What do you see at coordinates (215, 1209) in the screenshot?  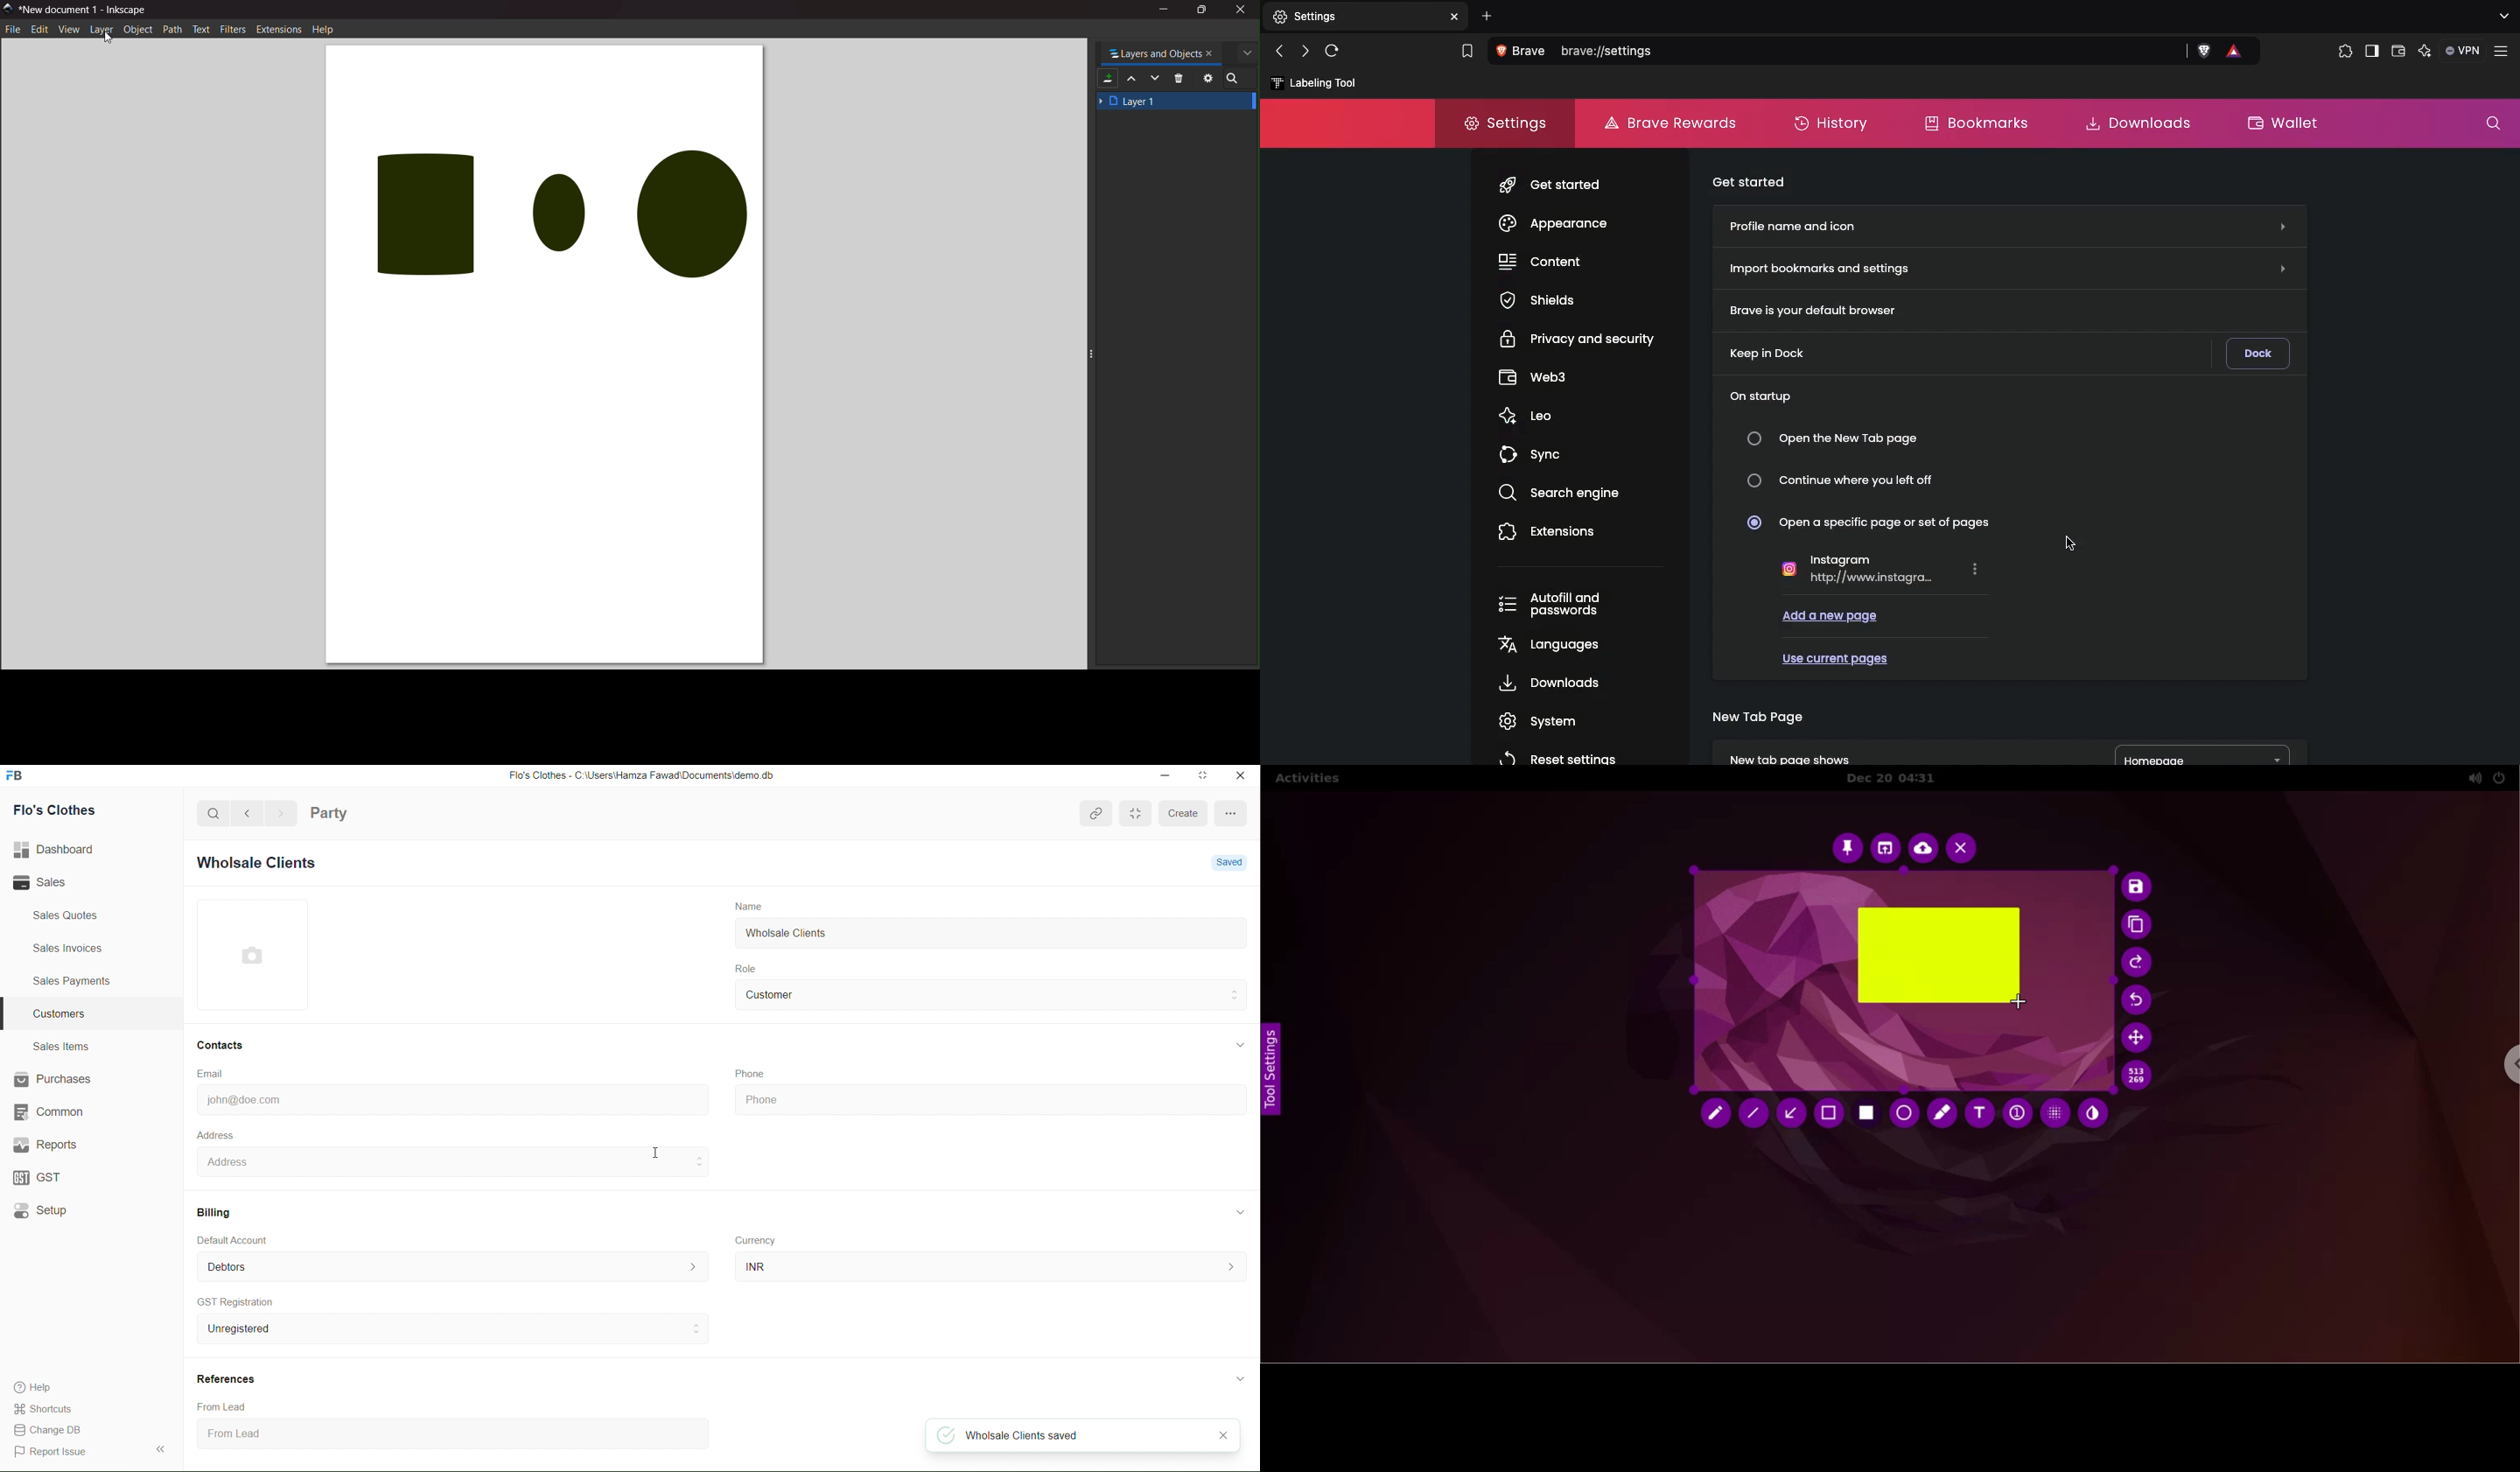 I see `Billing` at bounding box center [215, 1209].